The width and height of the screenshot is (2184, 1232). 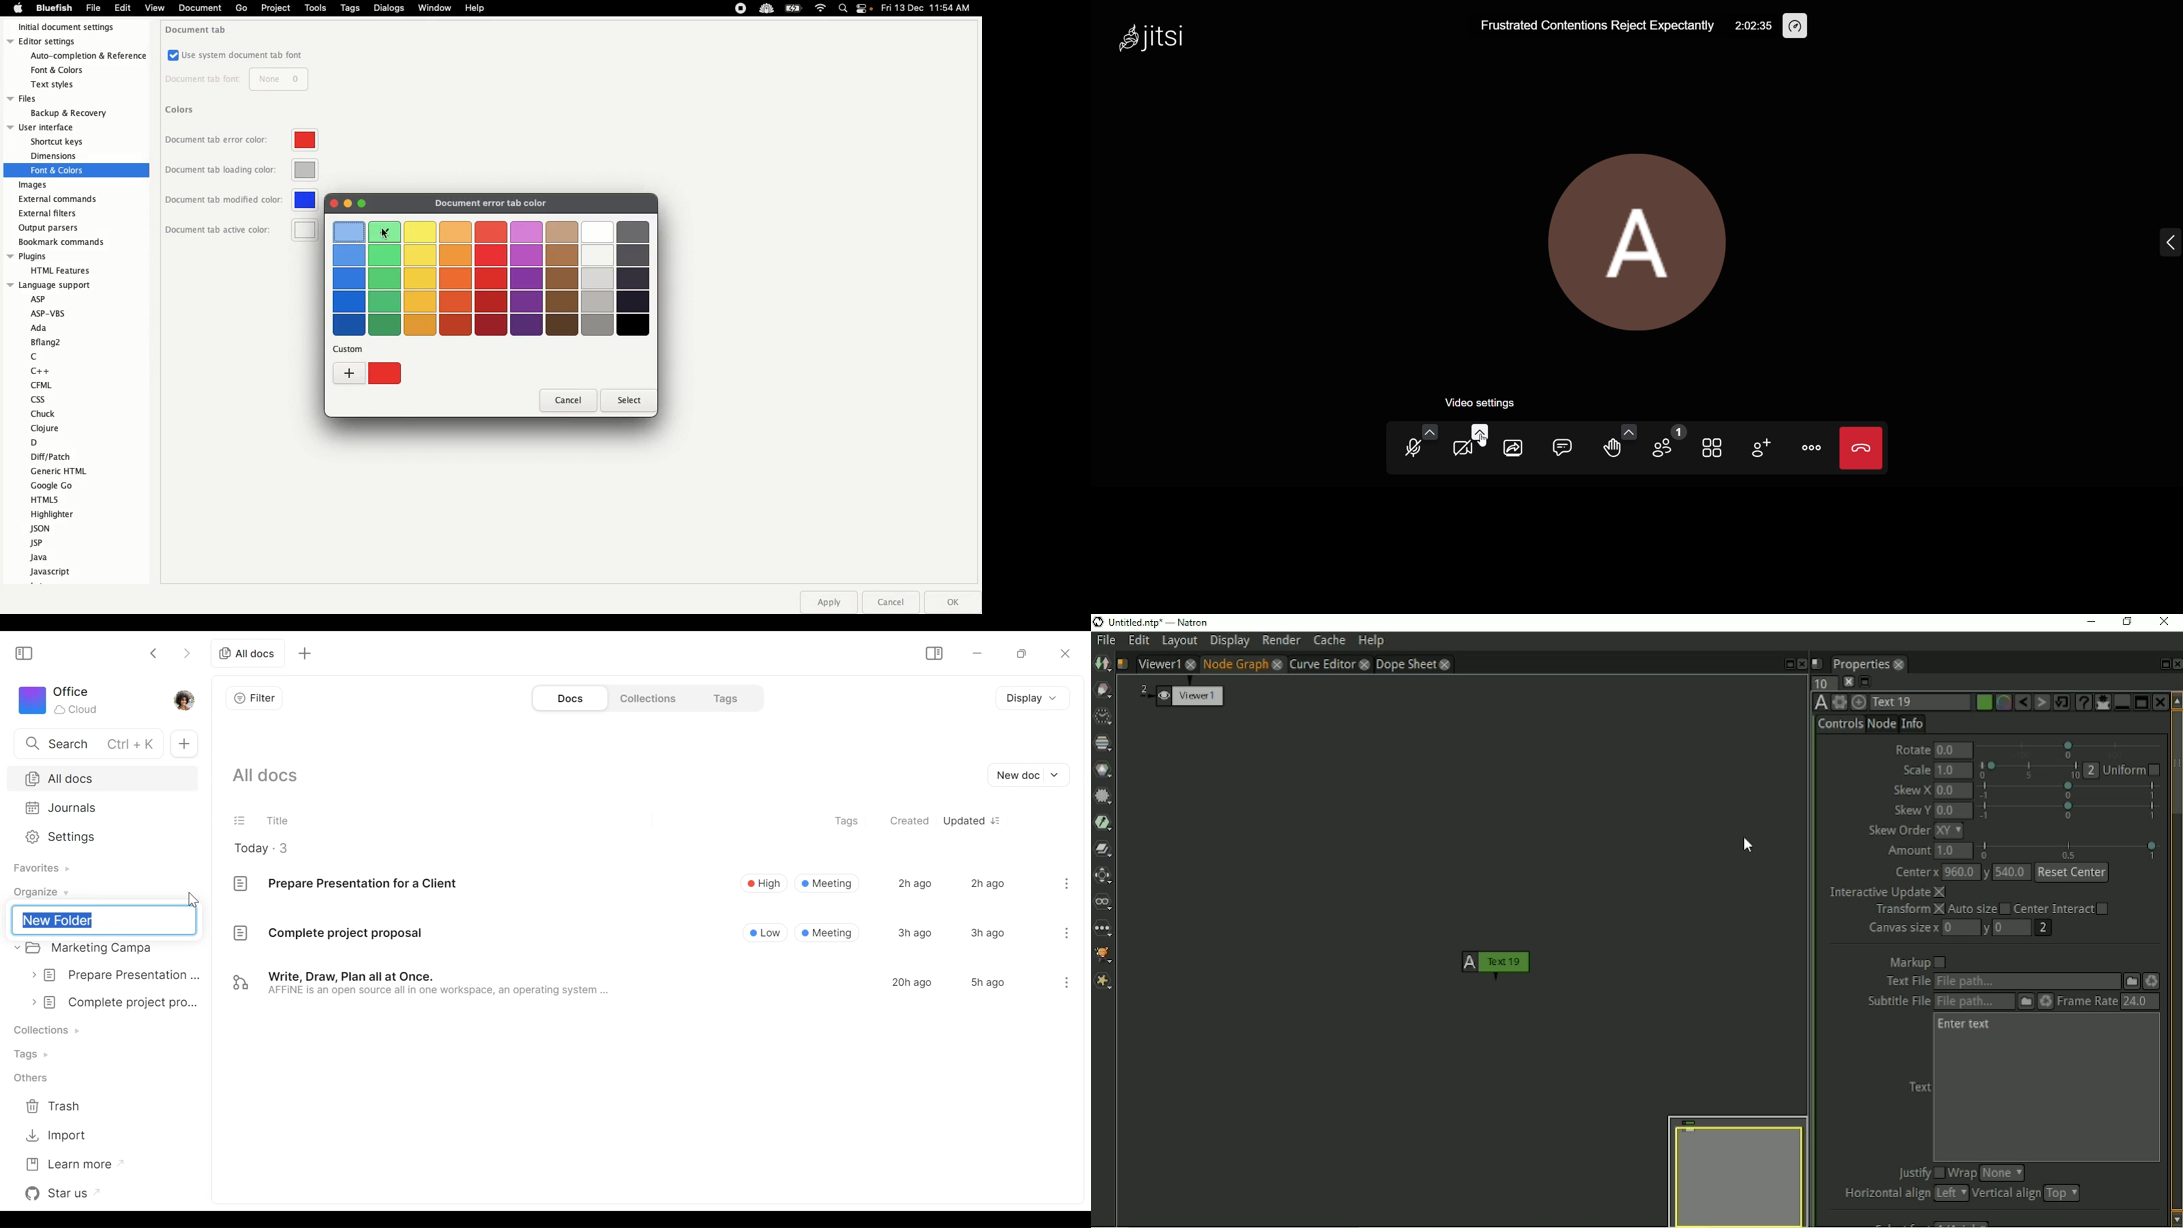 What do you see at coordinates (436, 9) in the screenshot?
I see `Window` at bounding box center [436, 9].